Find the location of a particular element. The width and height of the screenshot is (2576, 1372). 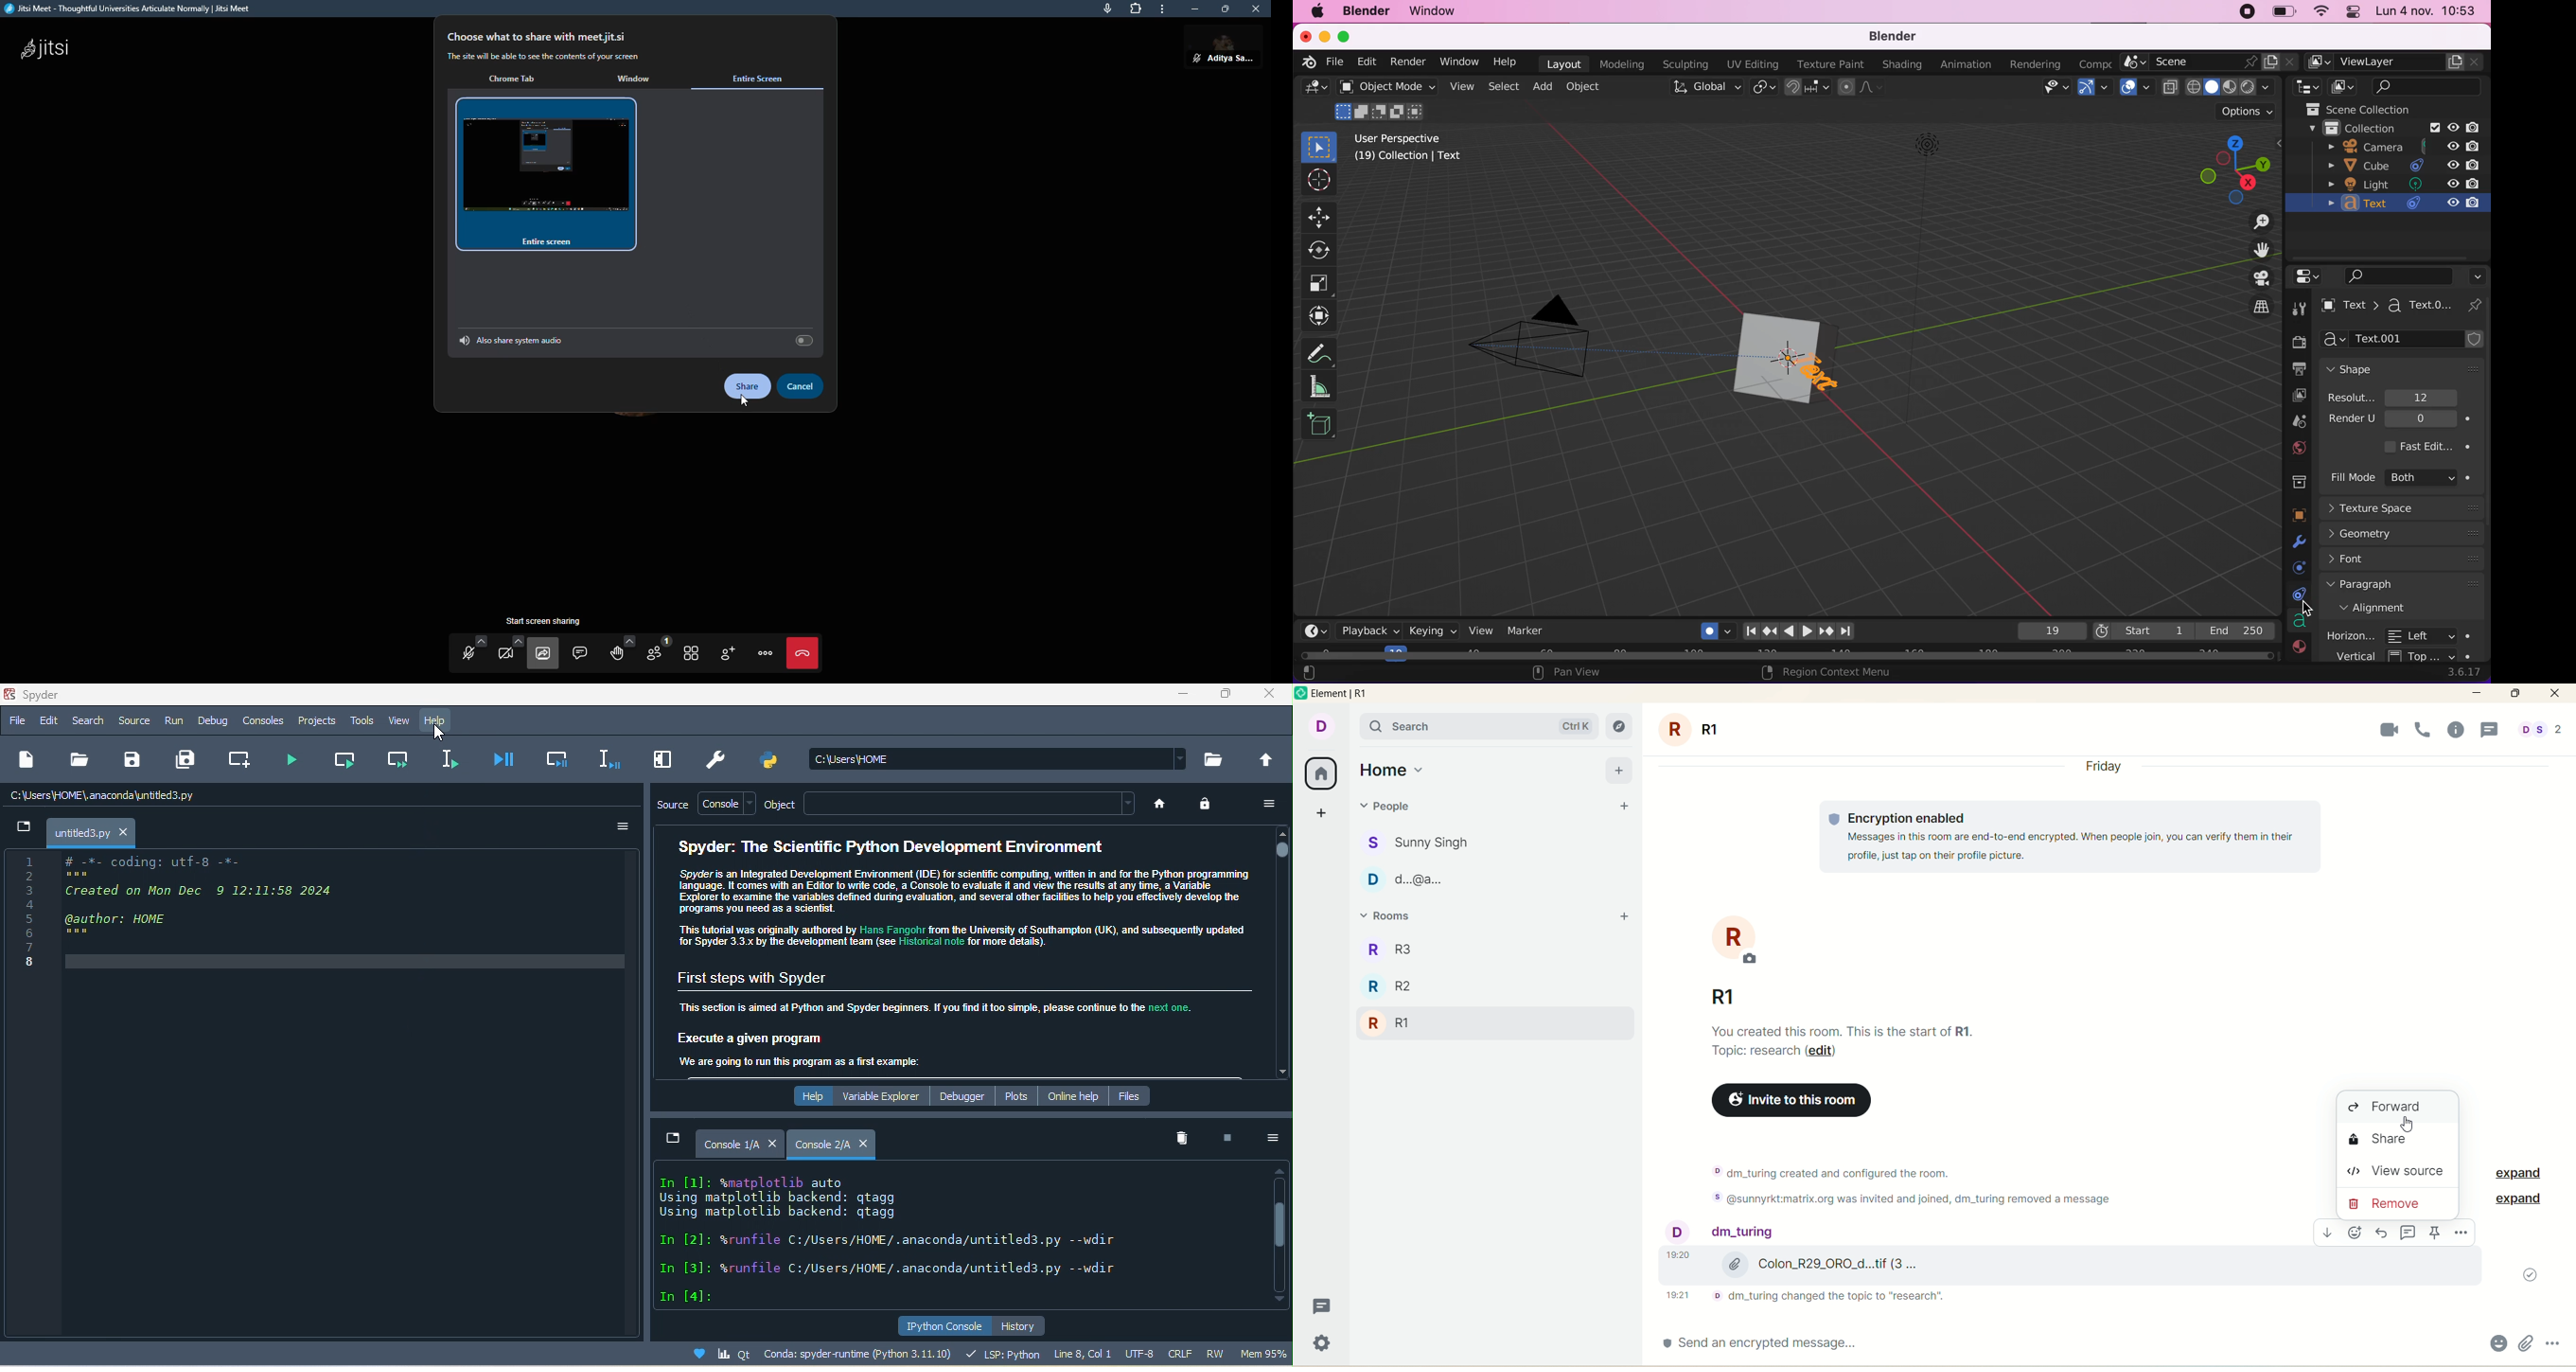

The site will be able to see the contents of your screen is located at coordinates (548, 57).